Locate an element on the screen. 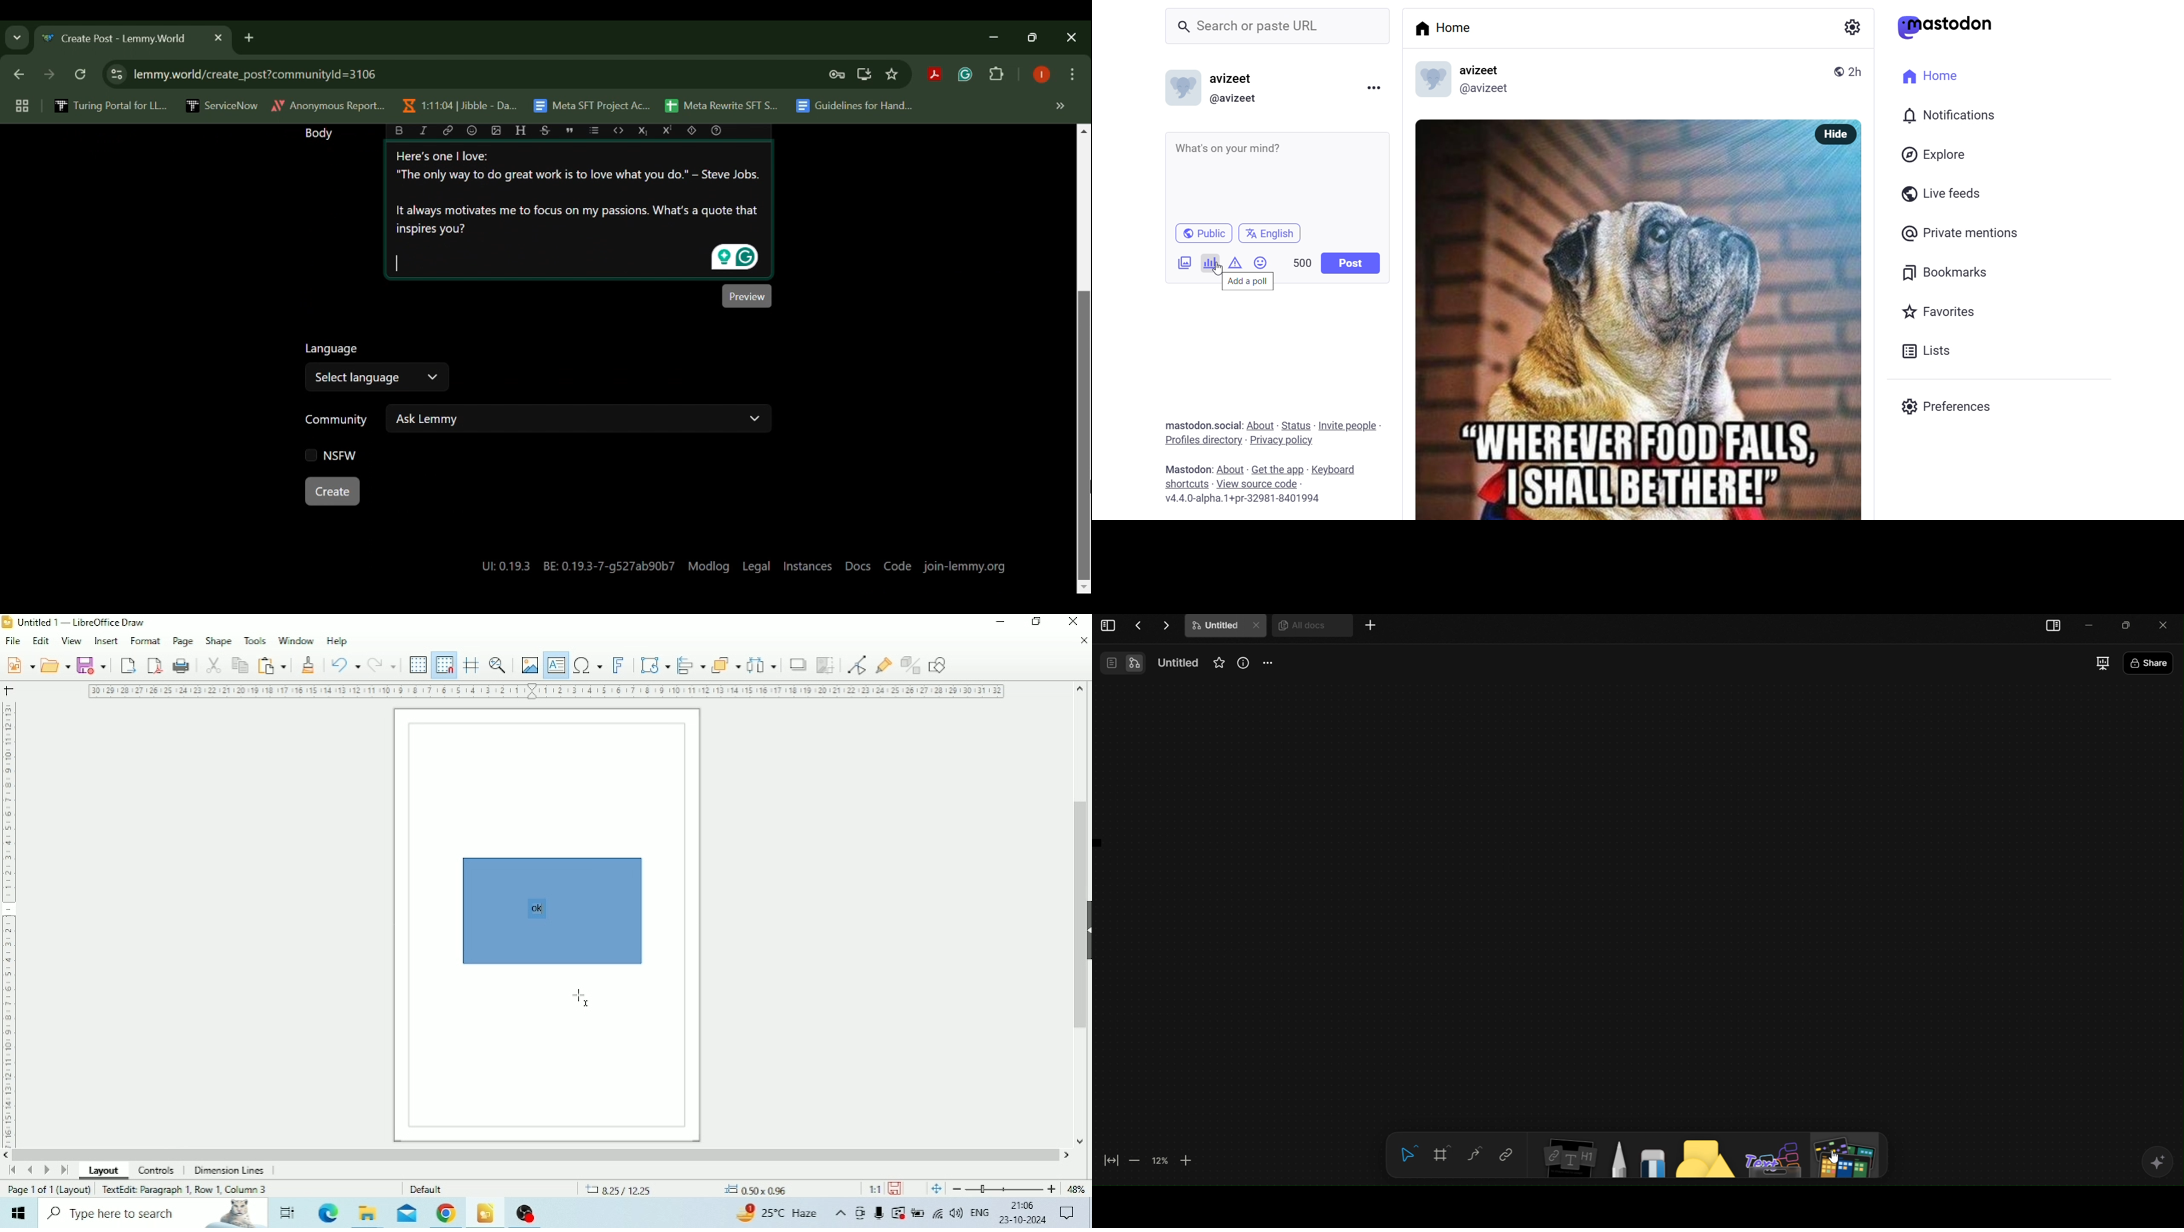 Image resolution: width=2184 pixels, height=1232 pixels. Bookmark Site Button is located at coordinates (892, 75).